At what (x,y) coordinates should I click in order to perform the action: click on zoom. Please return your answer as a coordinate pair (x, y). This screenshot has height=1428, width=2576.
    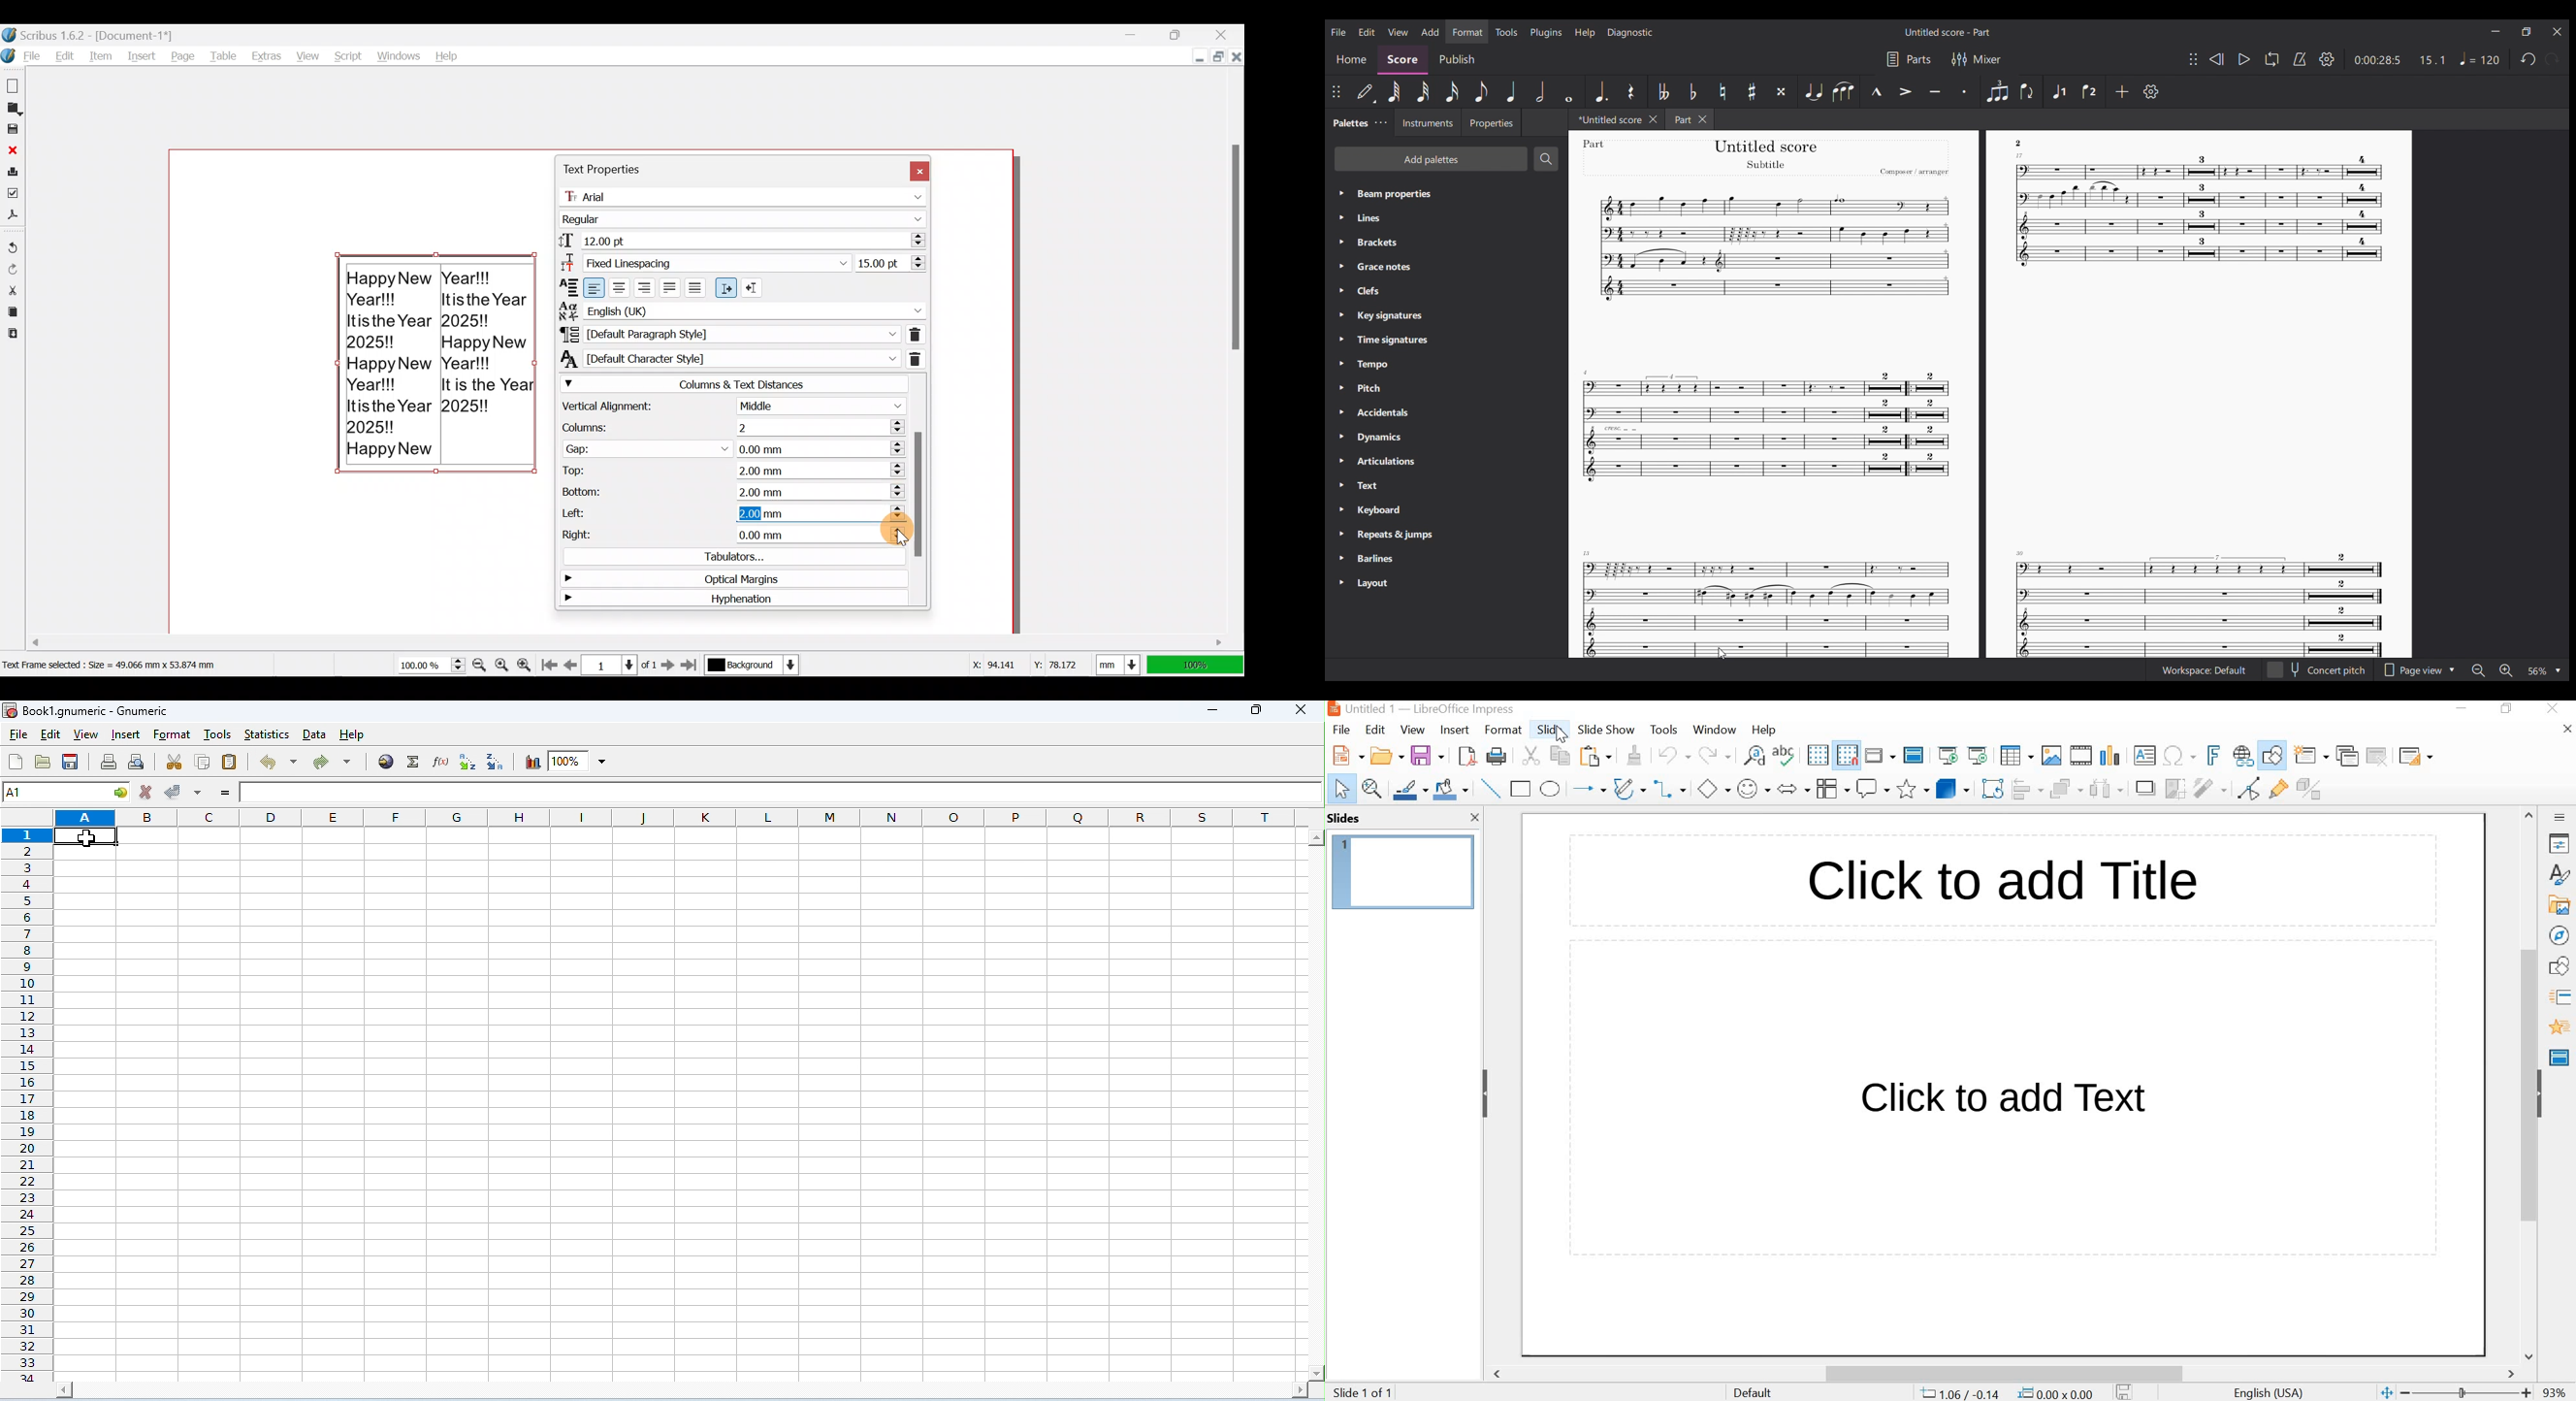
    Looking at the image, I should click on (580, 761).